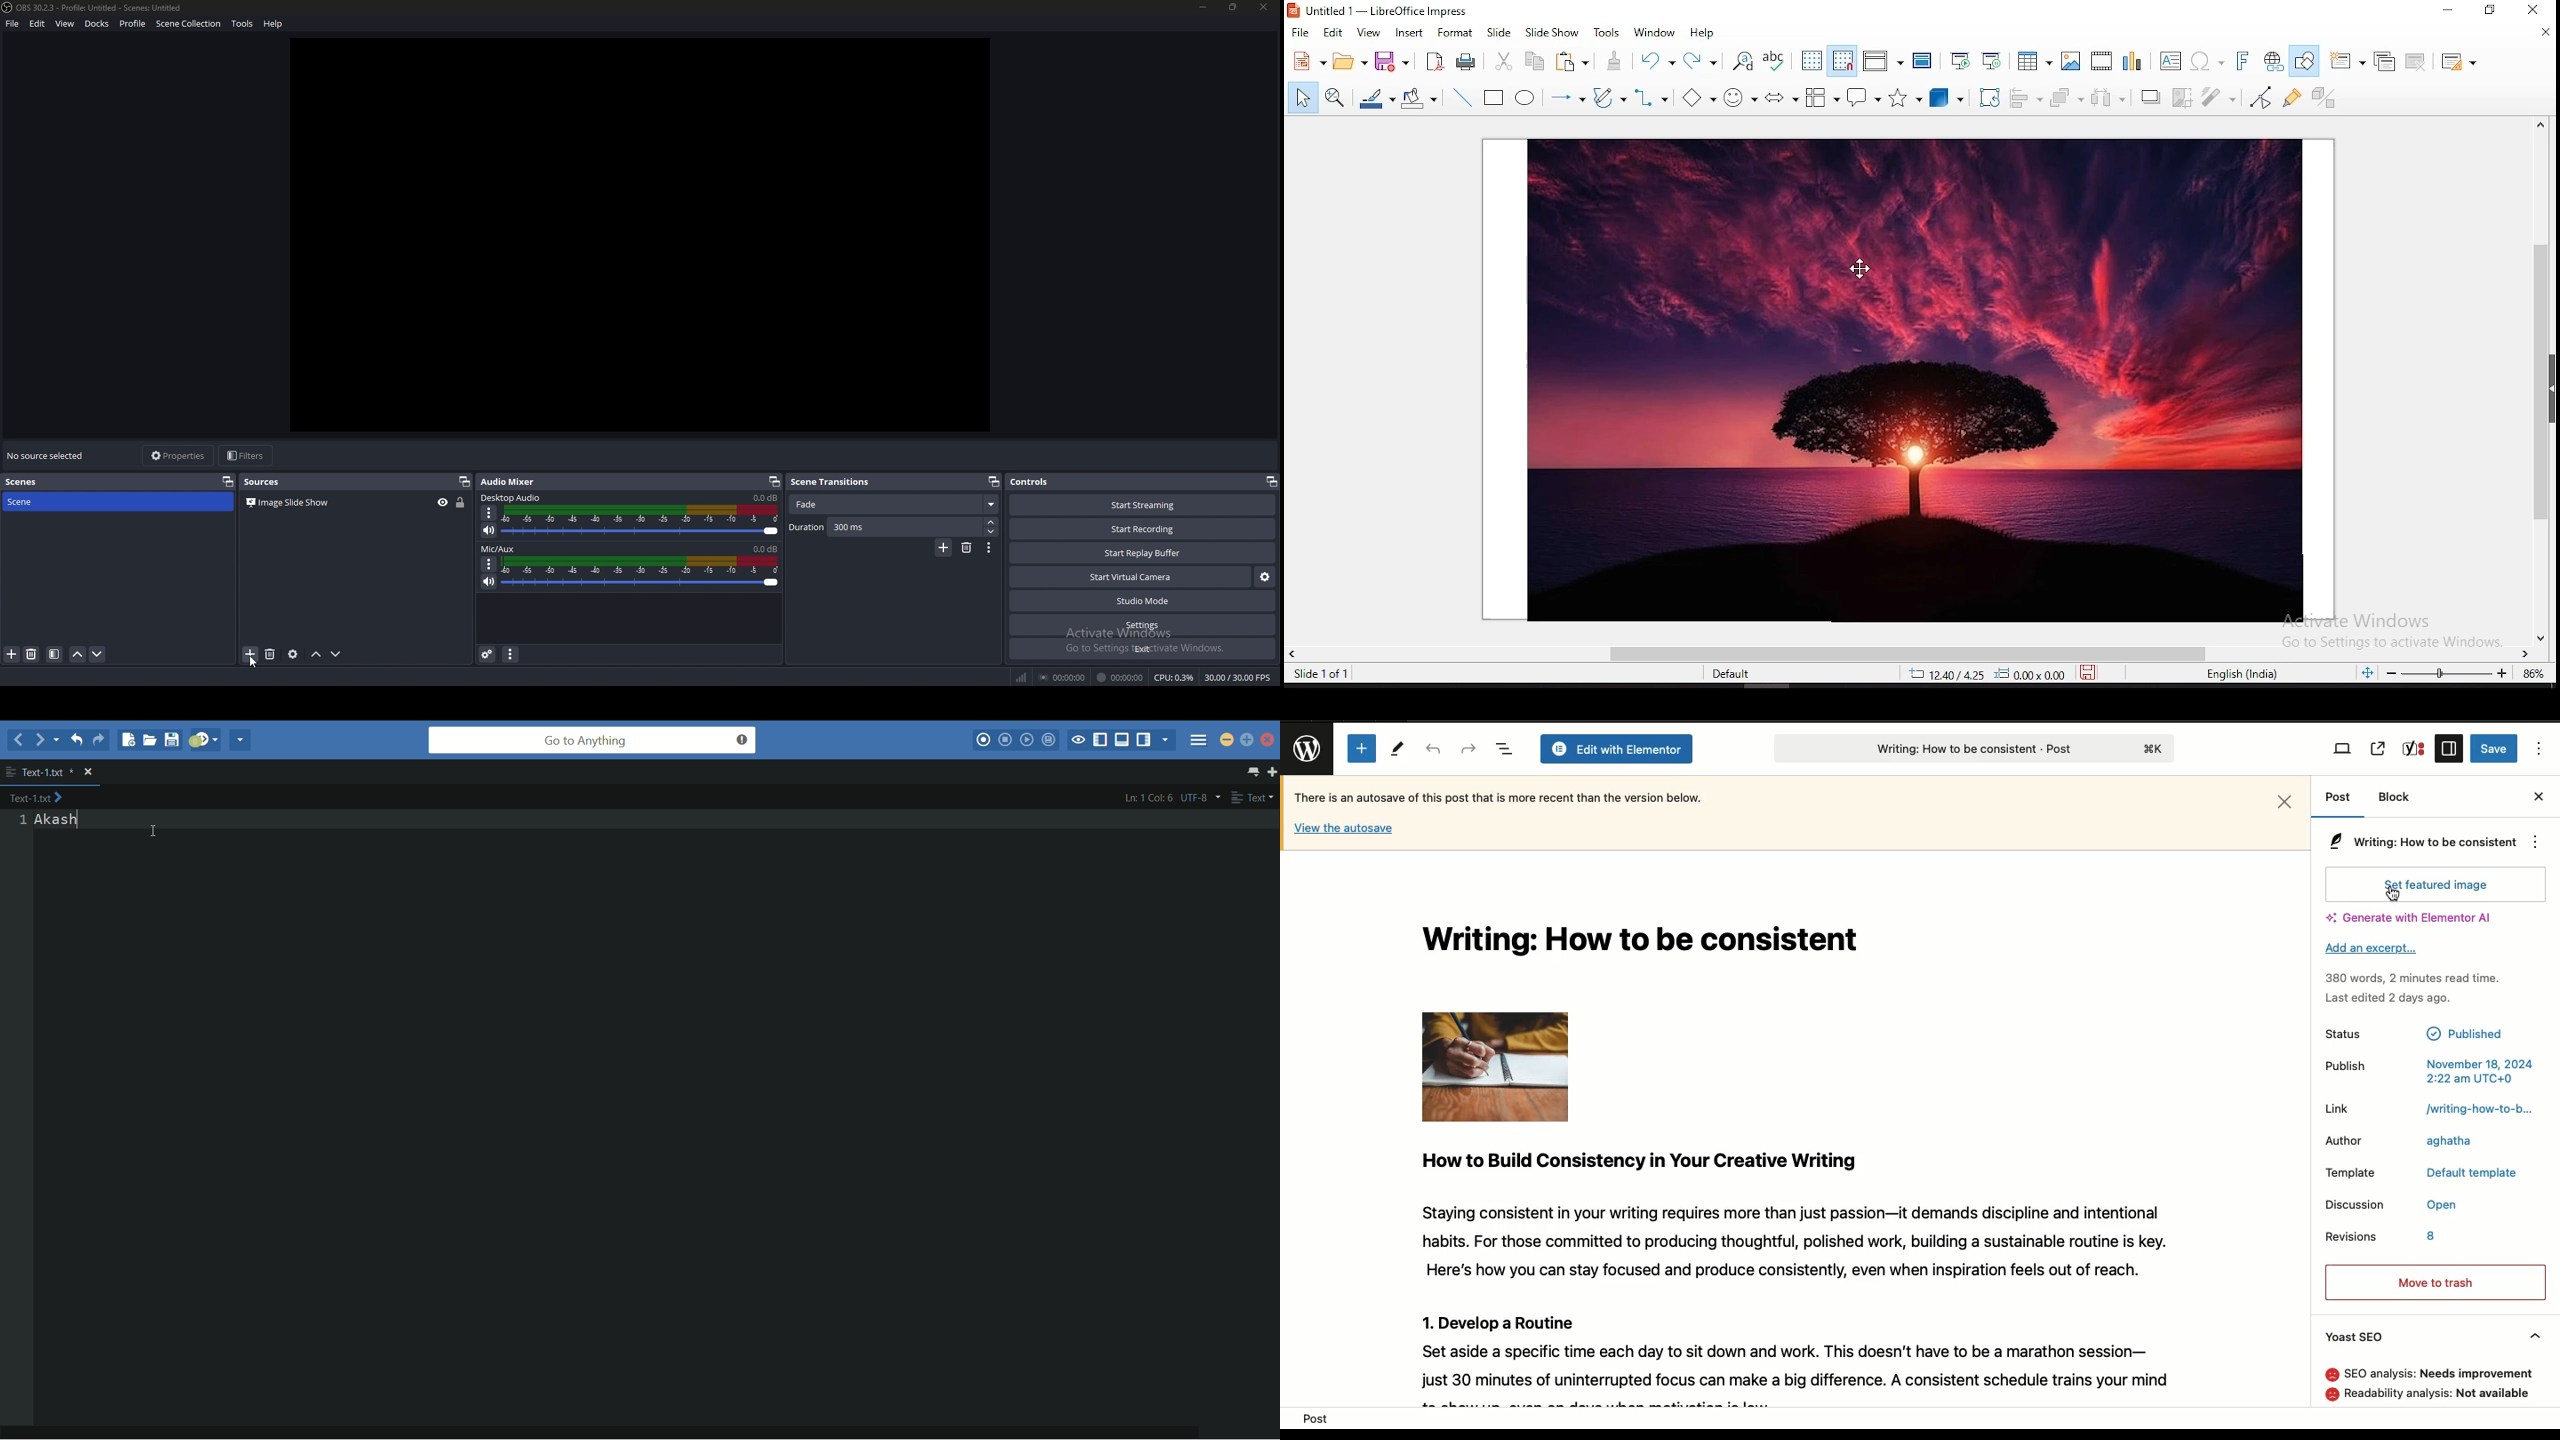 The image size is (2576, 1456). I want to click on insert fontwork text, so click(2244, 60).